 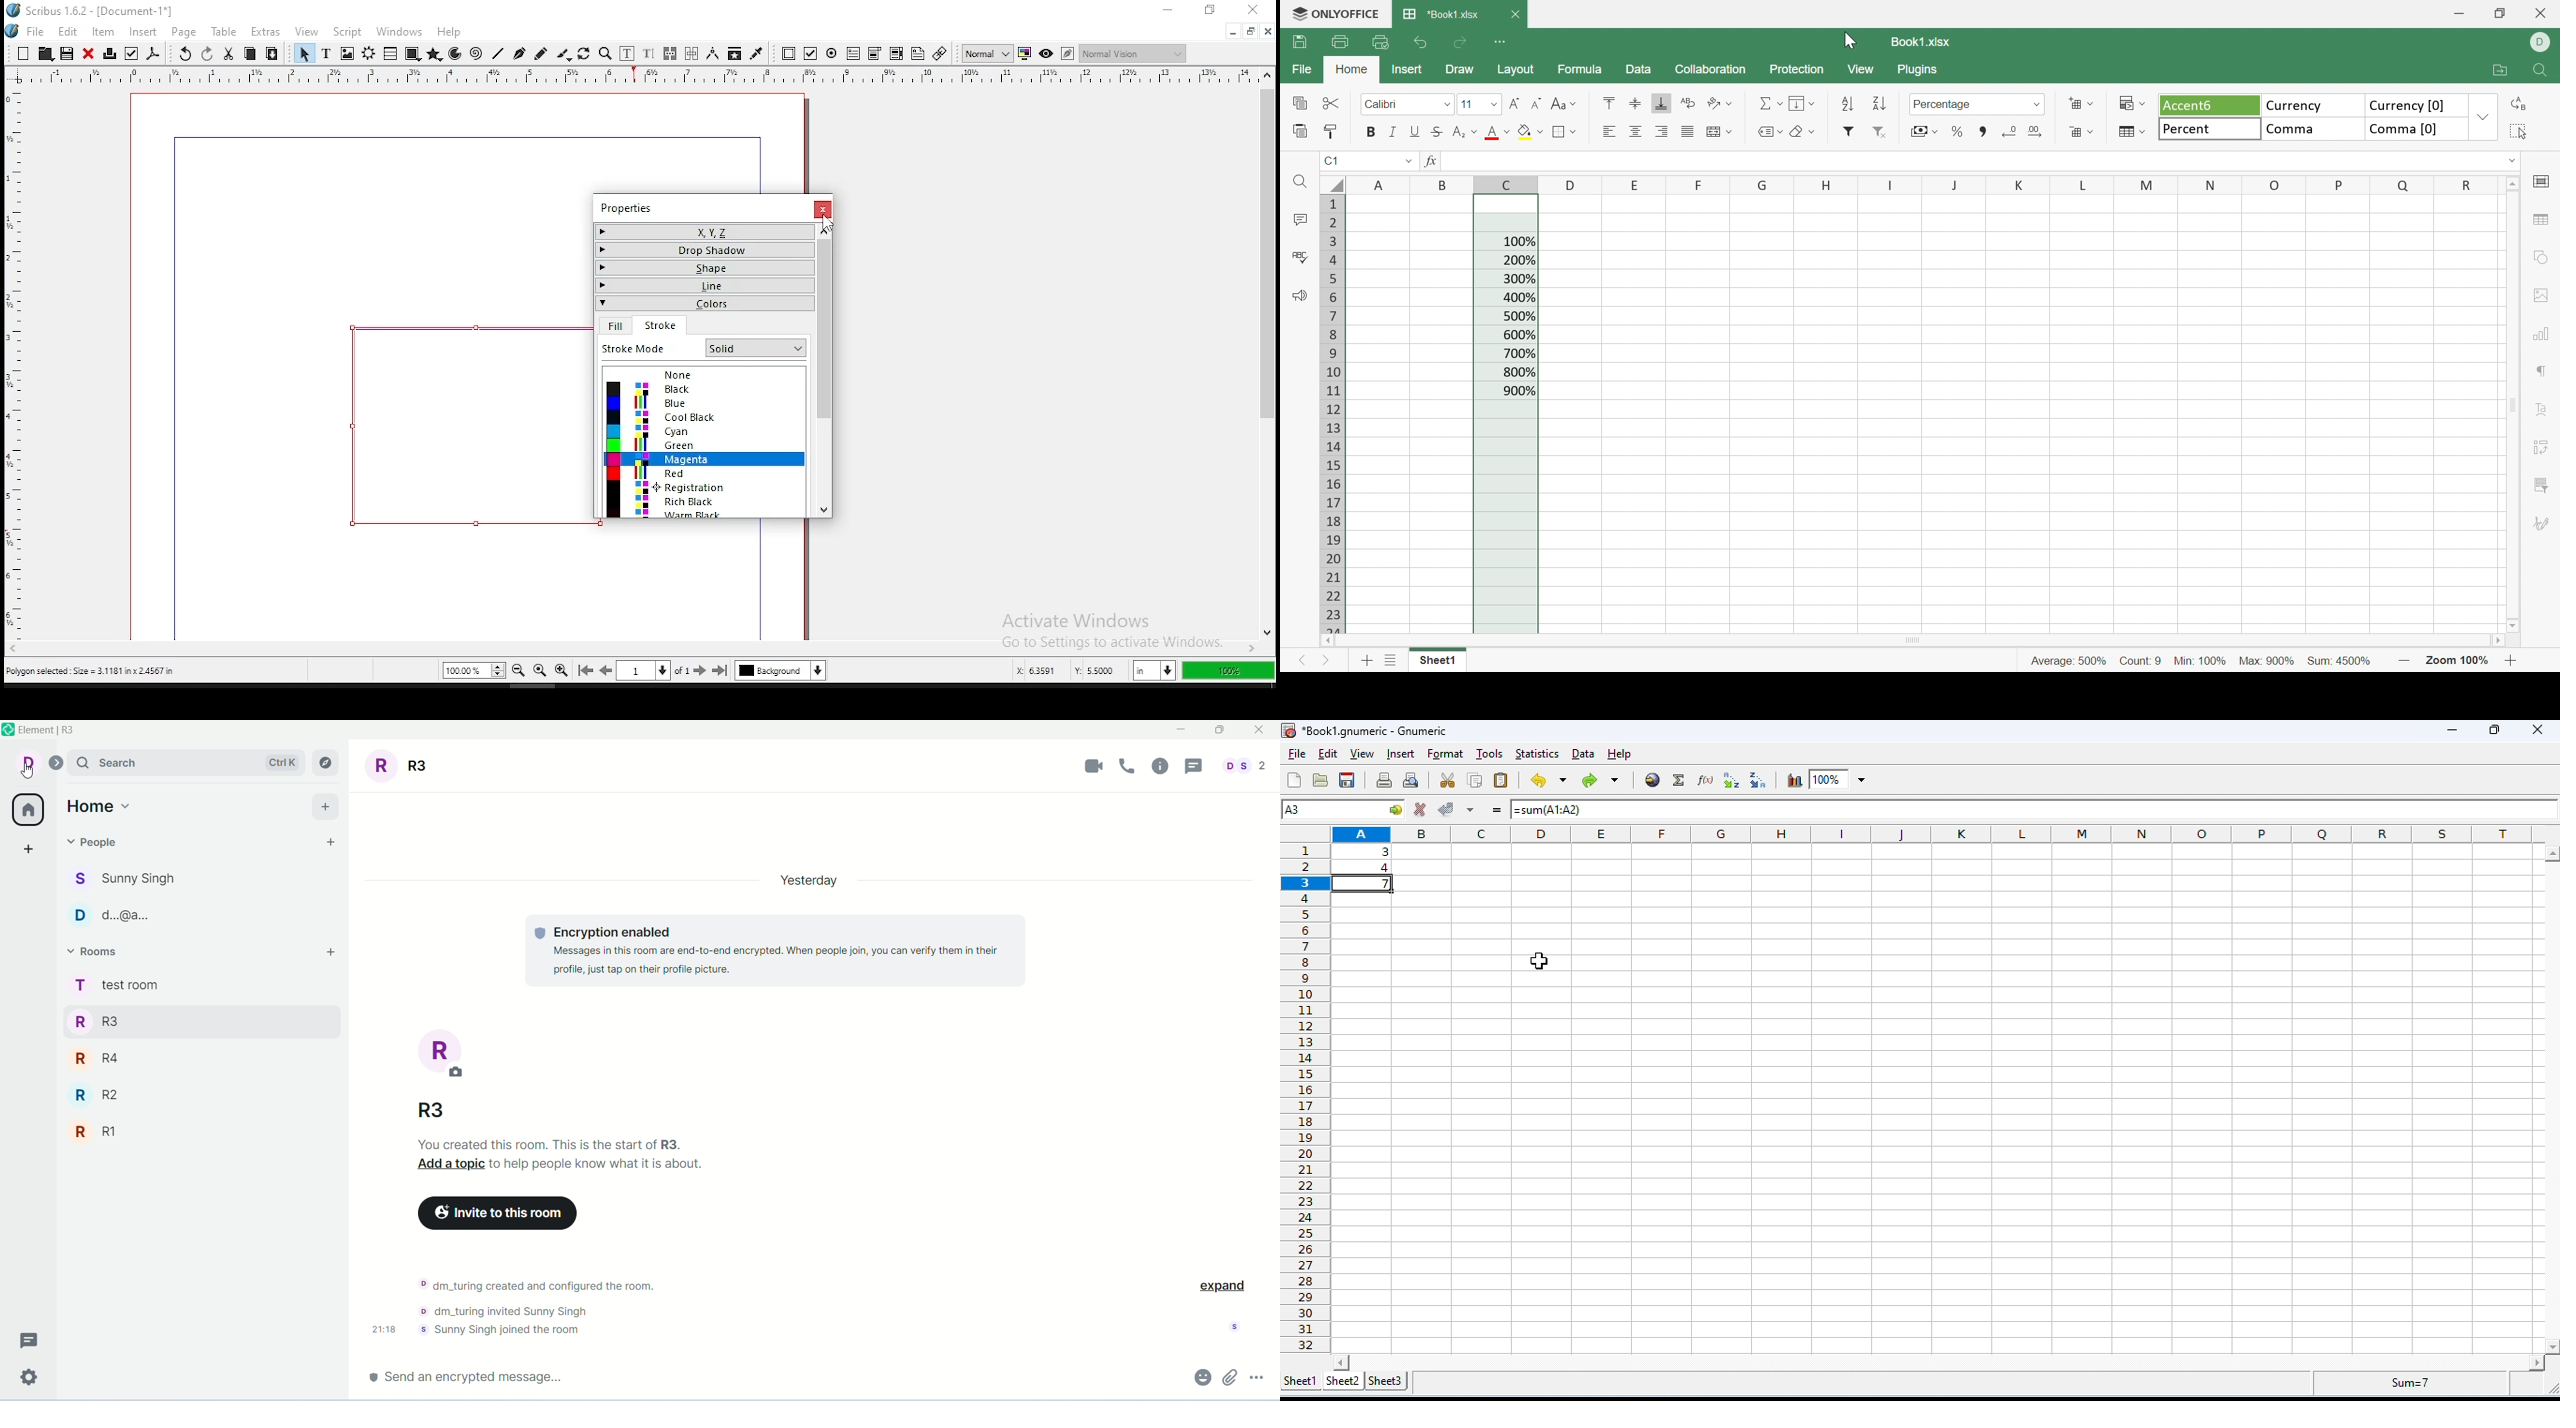 What do you see at coordinates (1351, 68) in the screenshot?
I see `Home` at bounding box center [1351, 68].